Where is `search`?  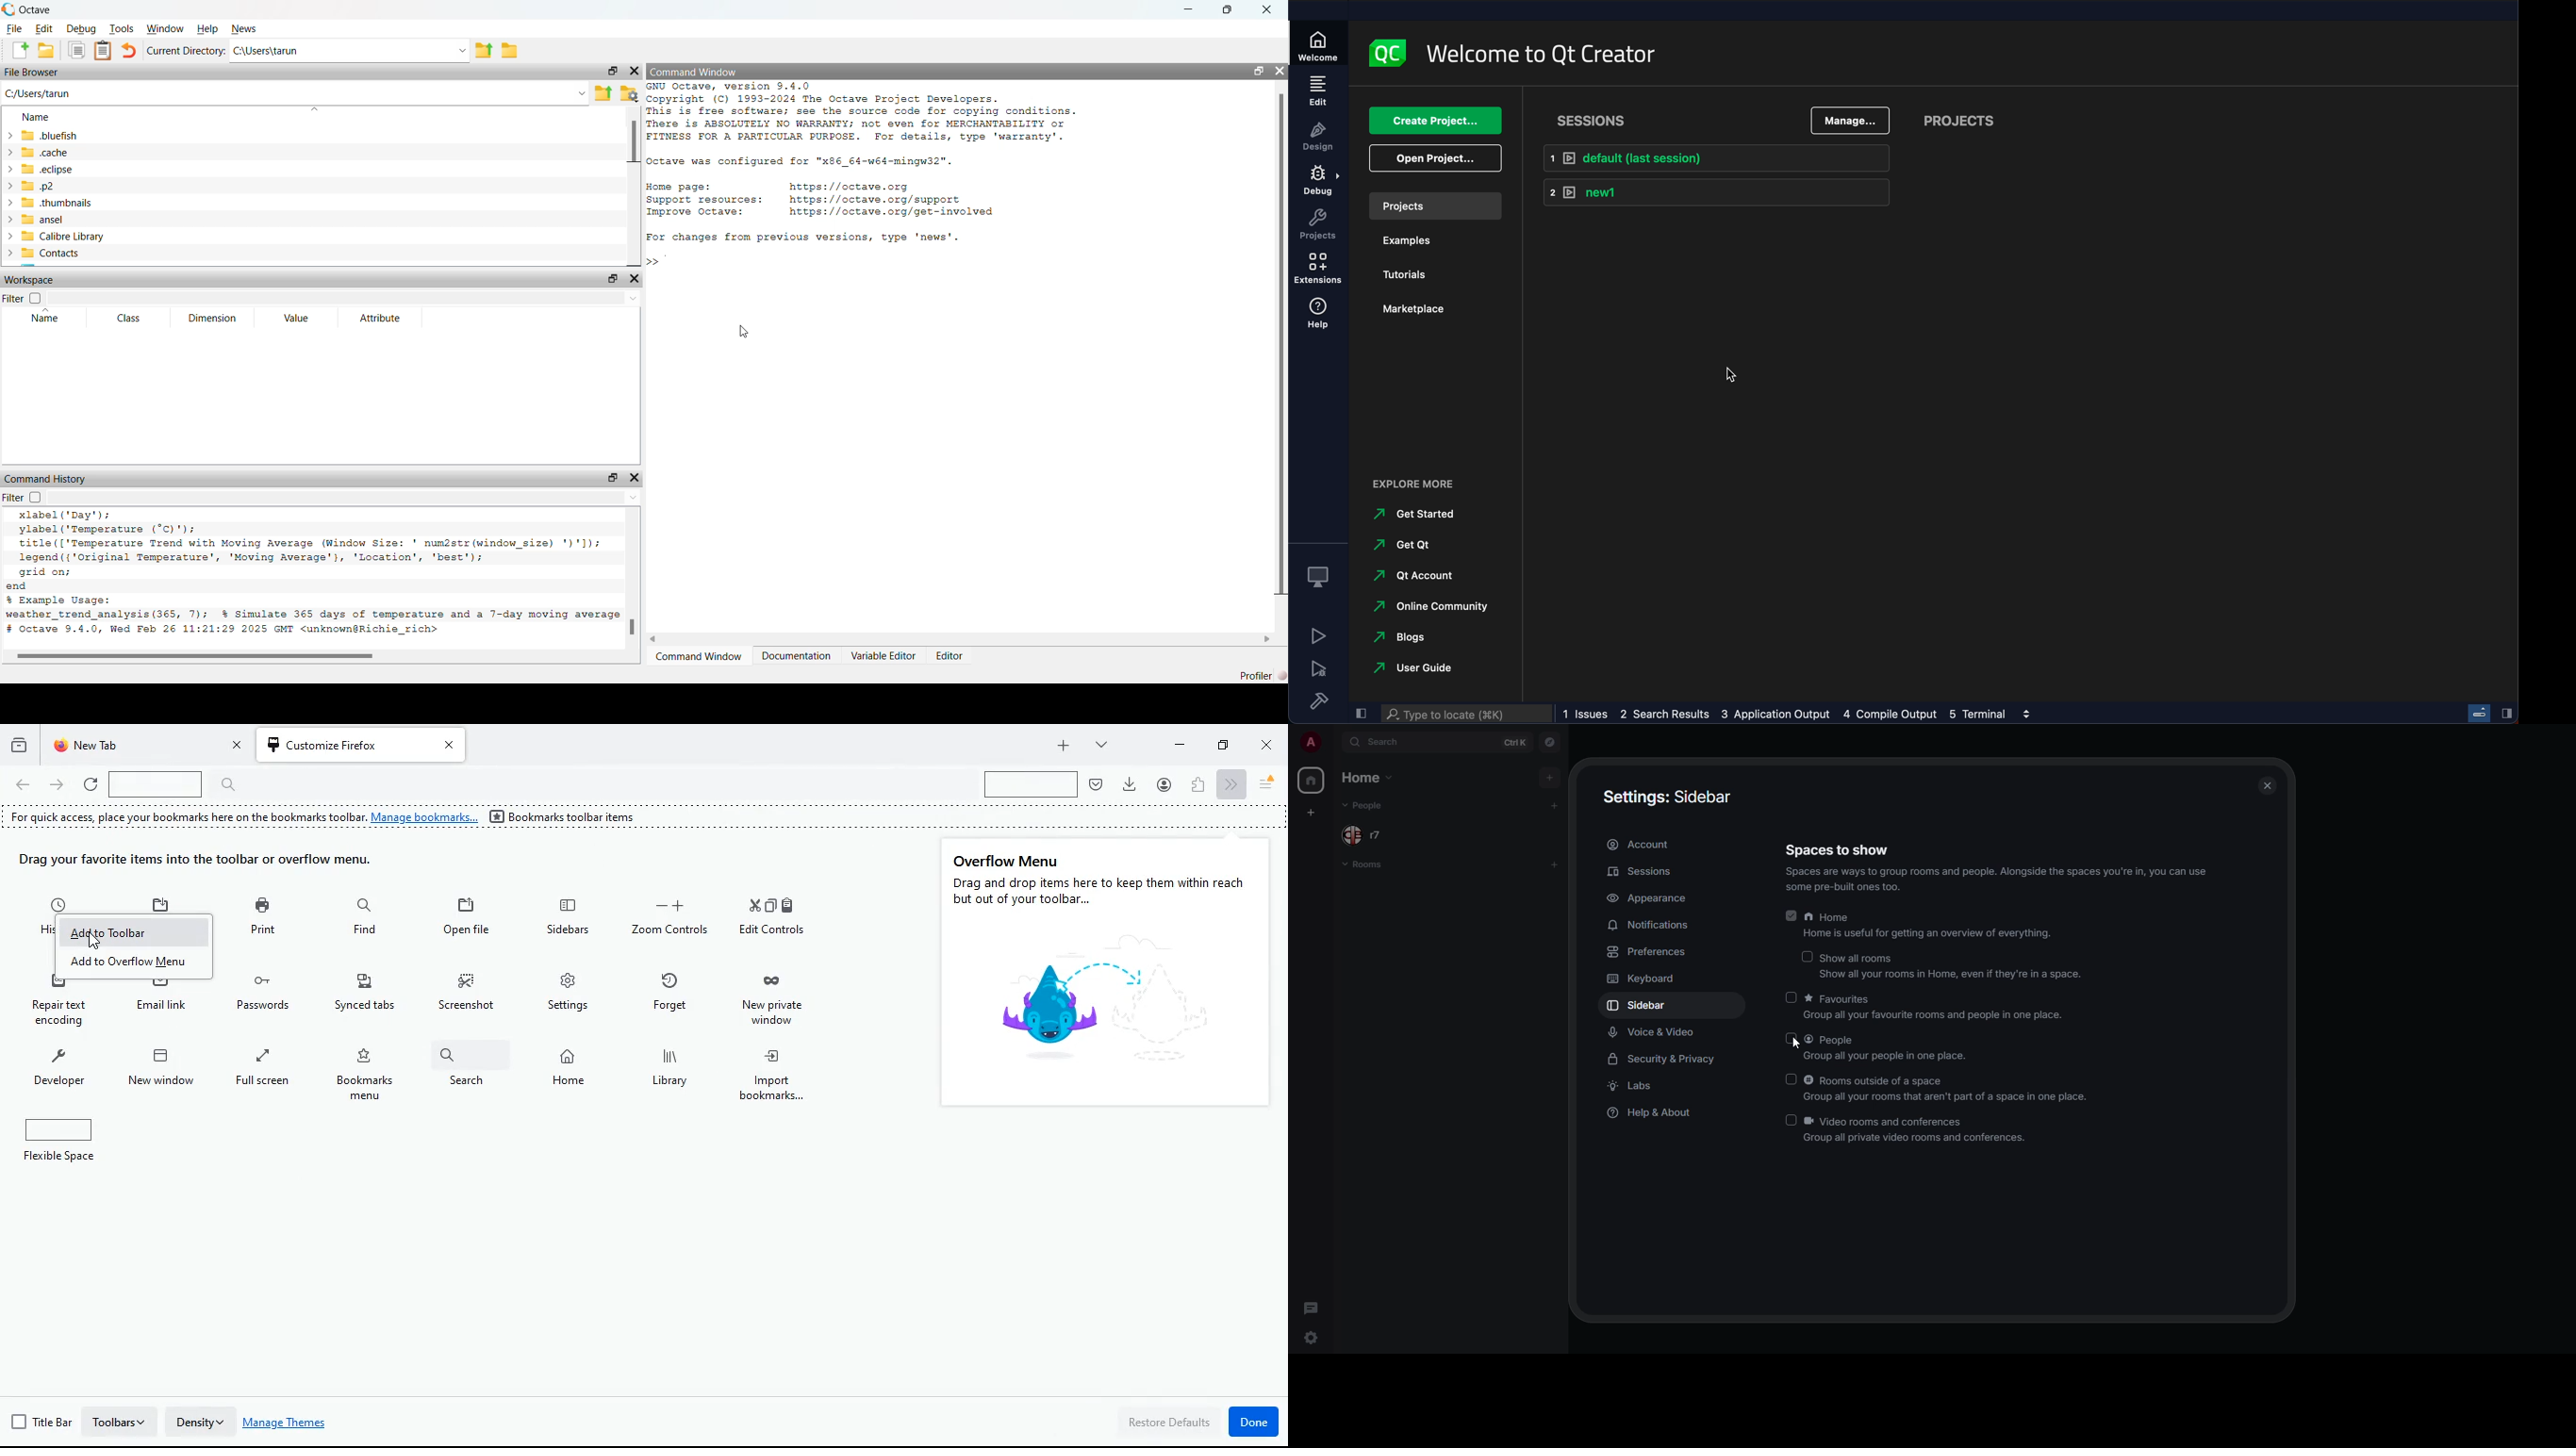
search is located at coordinates (1030, 785).